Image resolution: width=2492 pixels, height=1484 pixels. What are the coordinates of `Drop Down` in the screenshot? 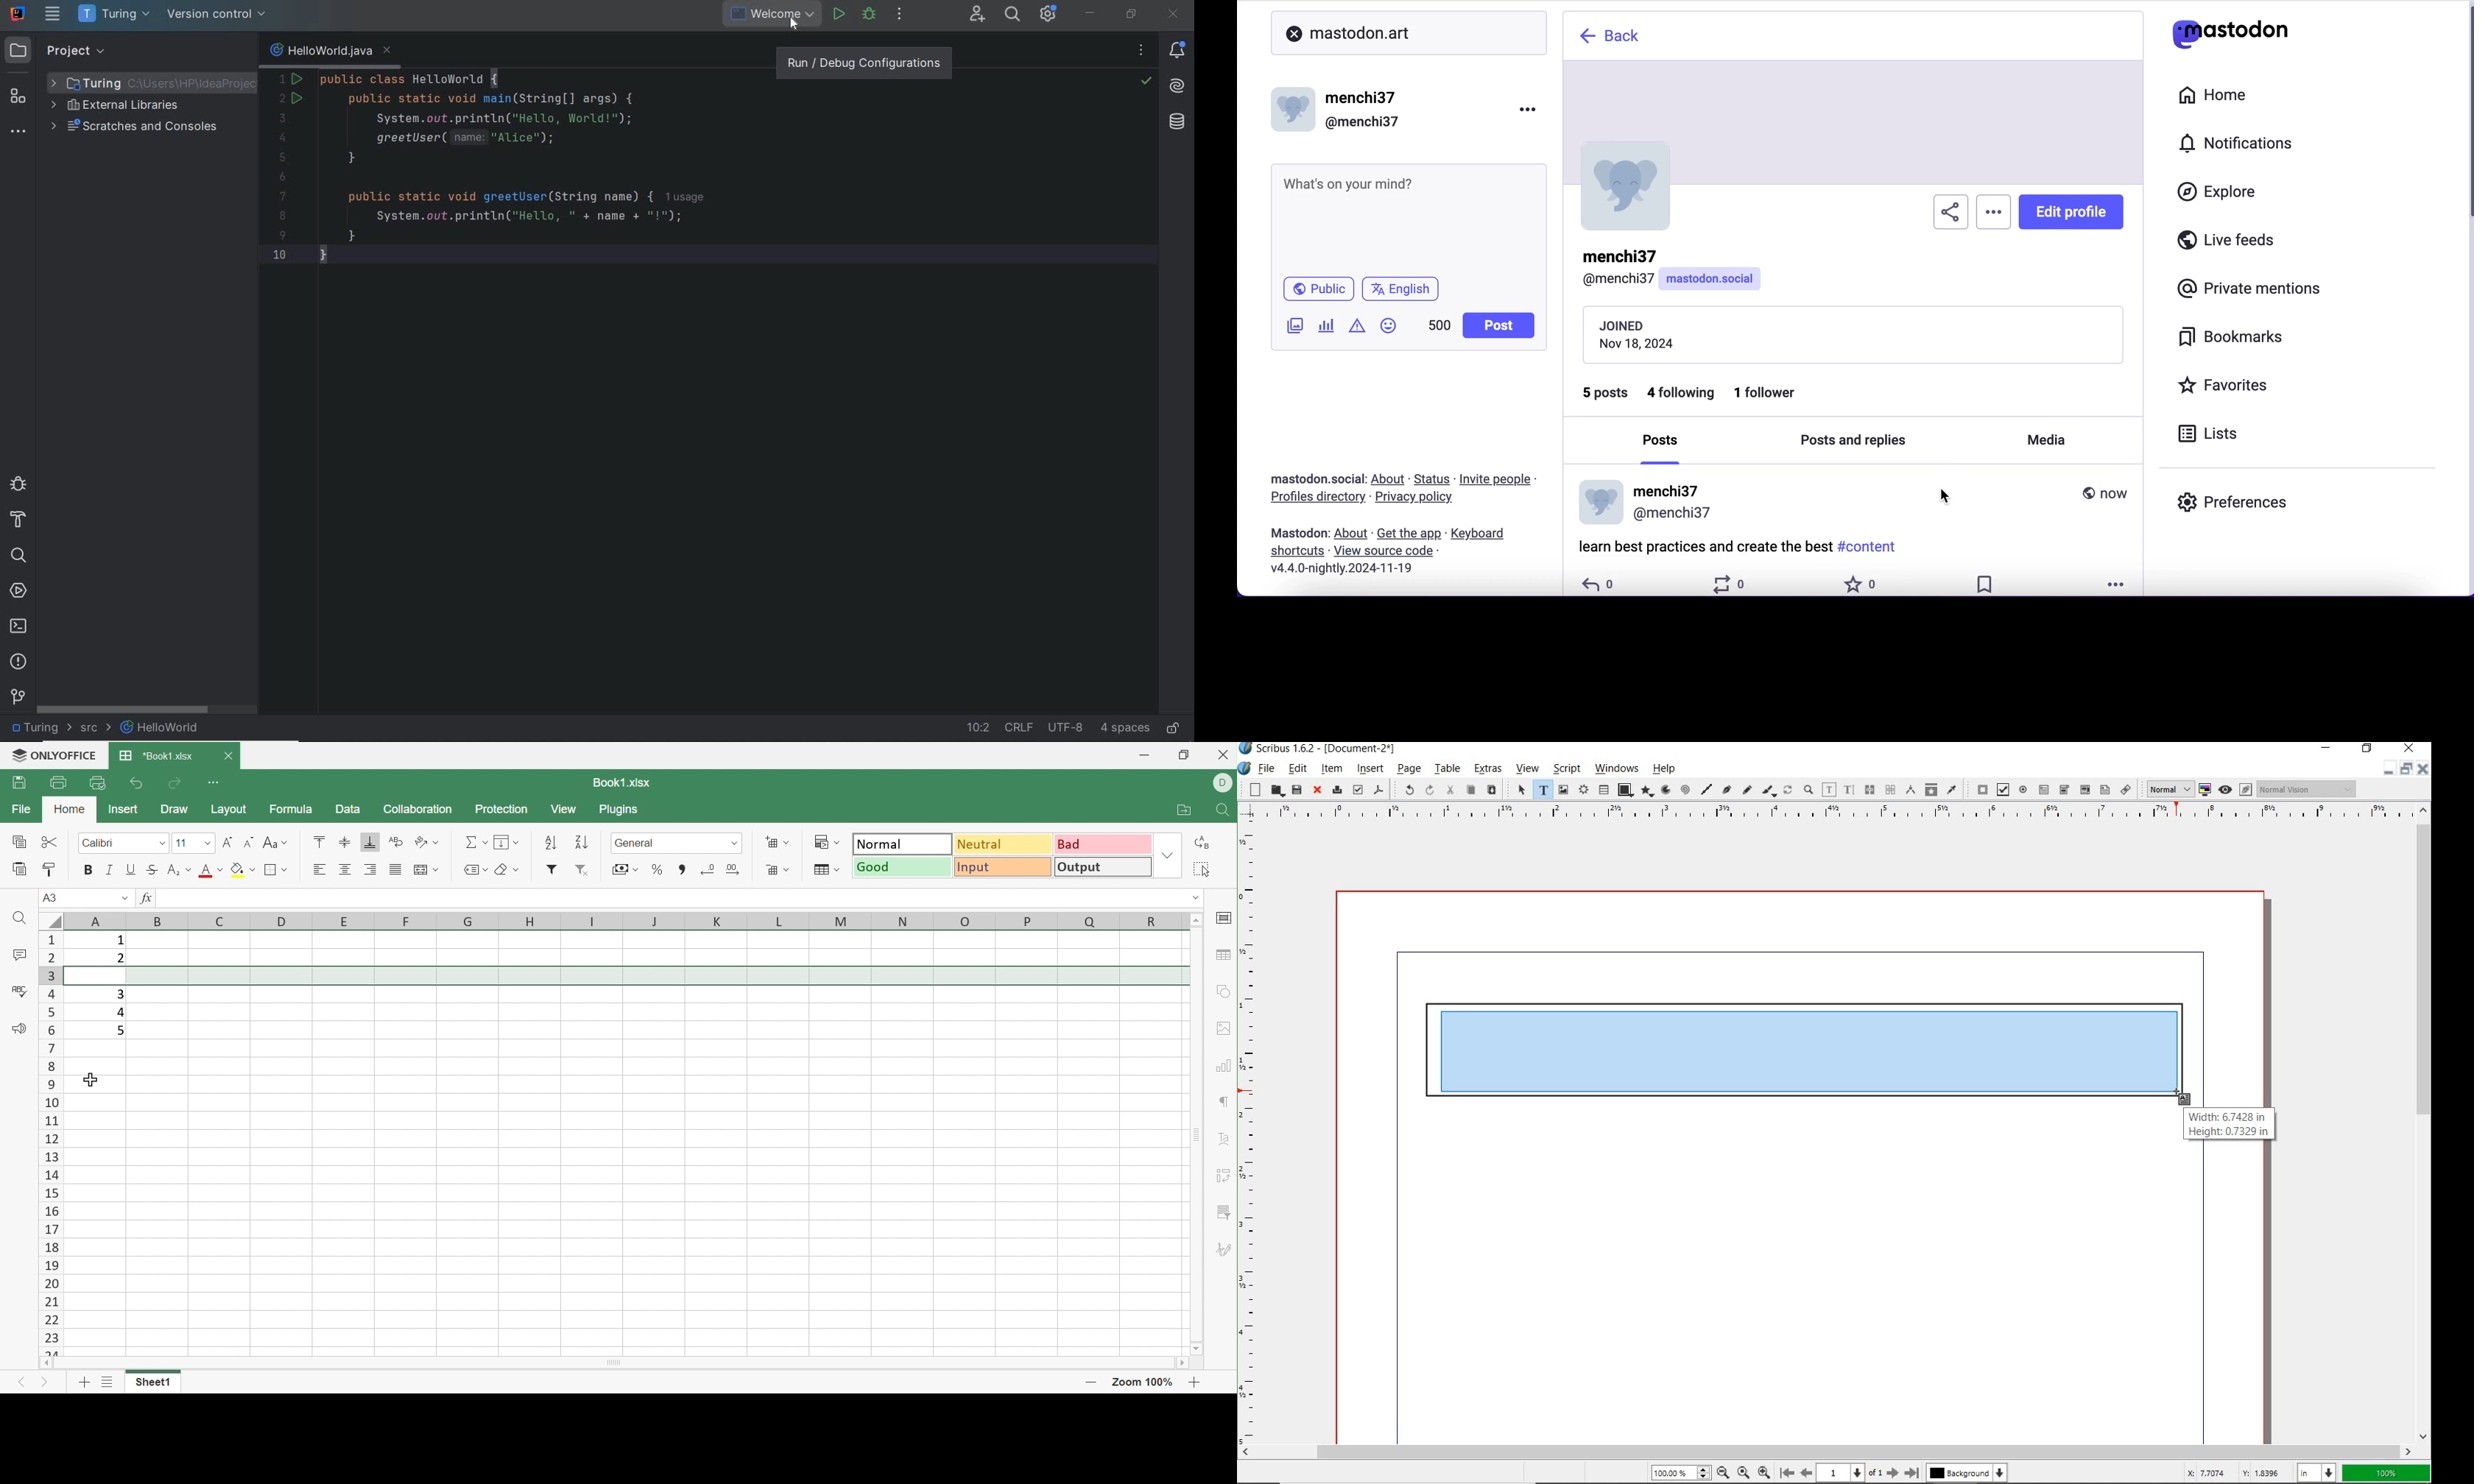 It's located at (436, 869).